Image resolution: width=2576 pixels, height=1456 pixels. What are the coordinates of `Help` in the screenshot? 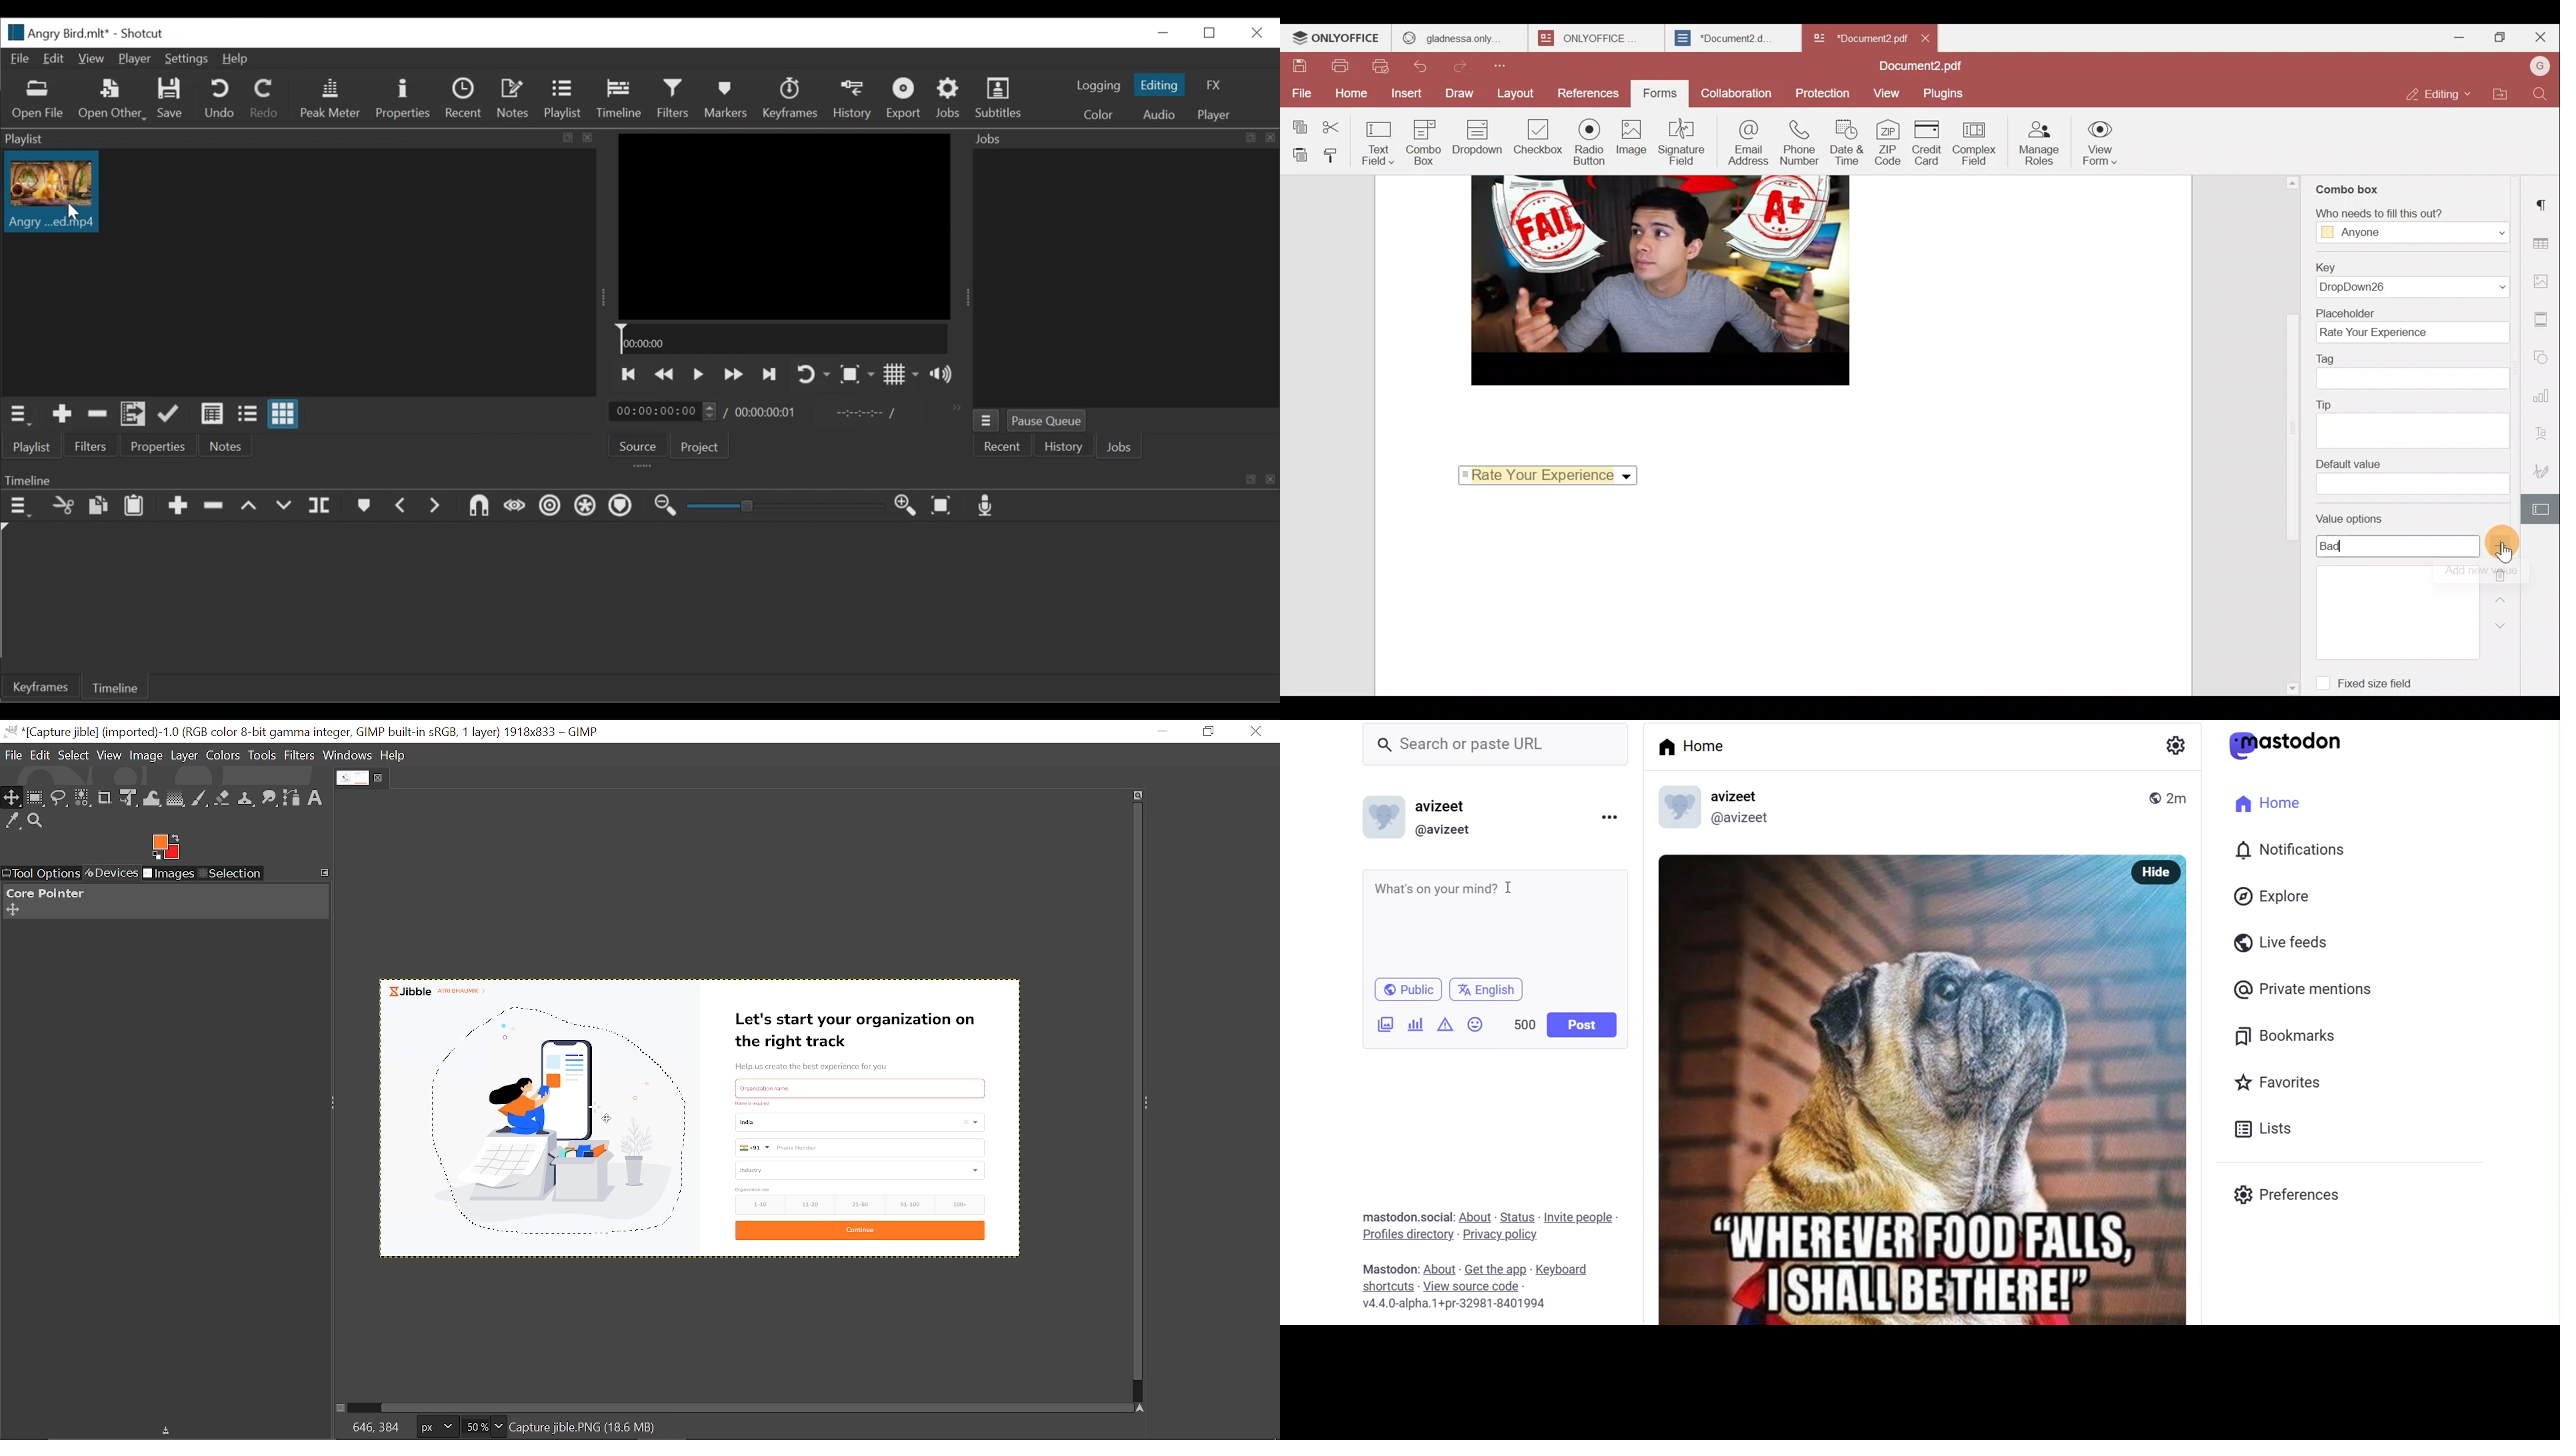 It's located at (239, 59).